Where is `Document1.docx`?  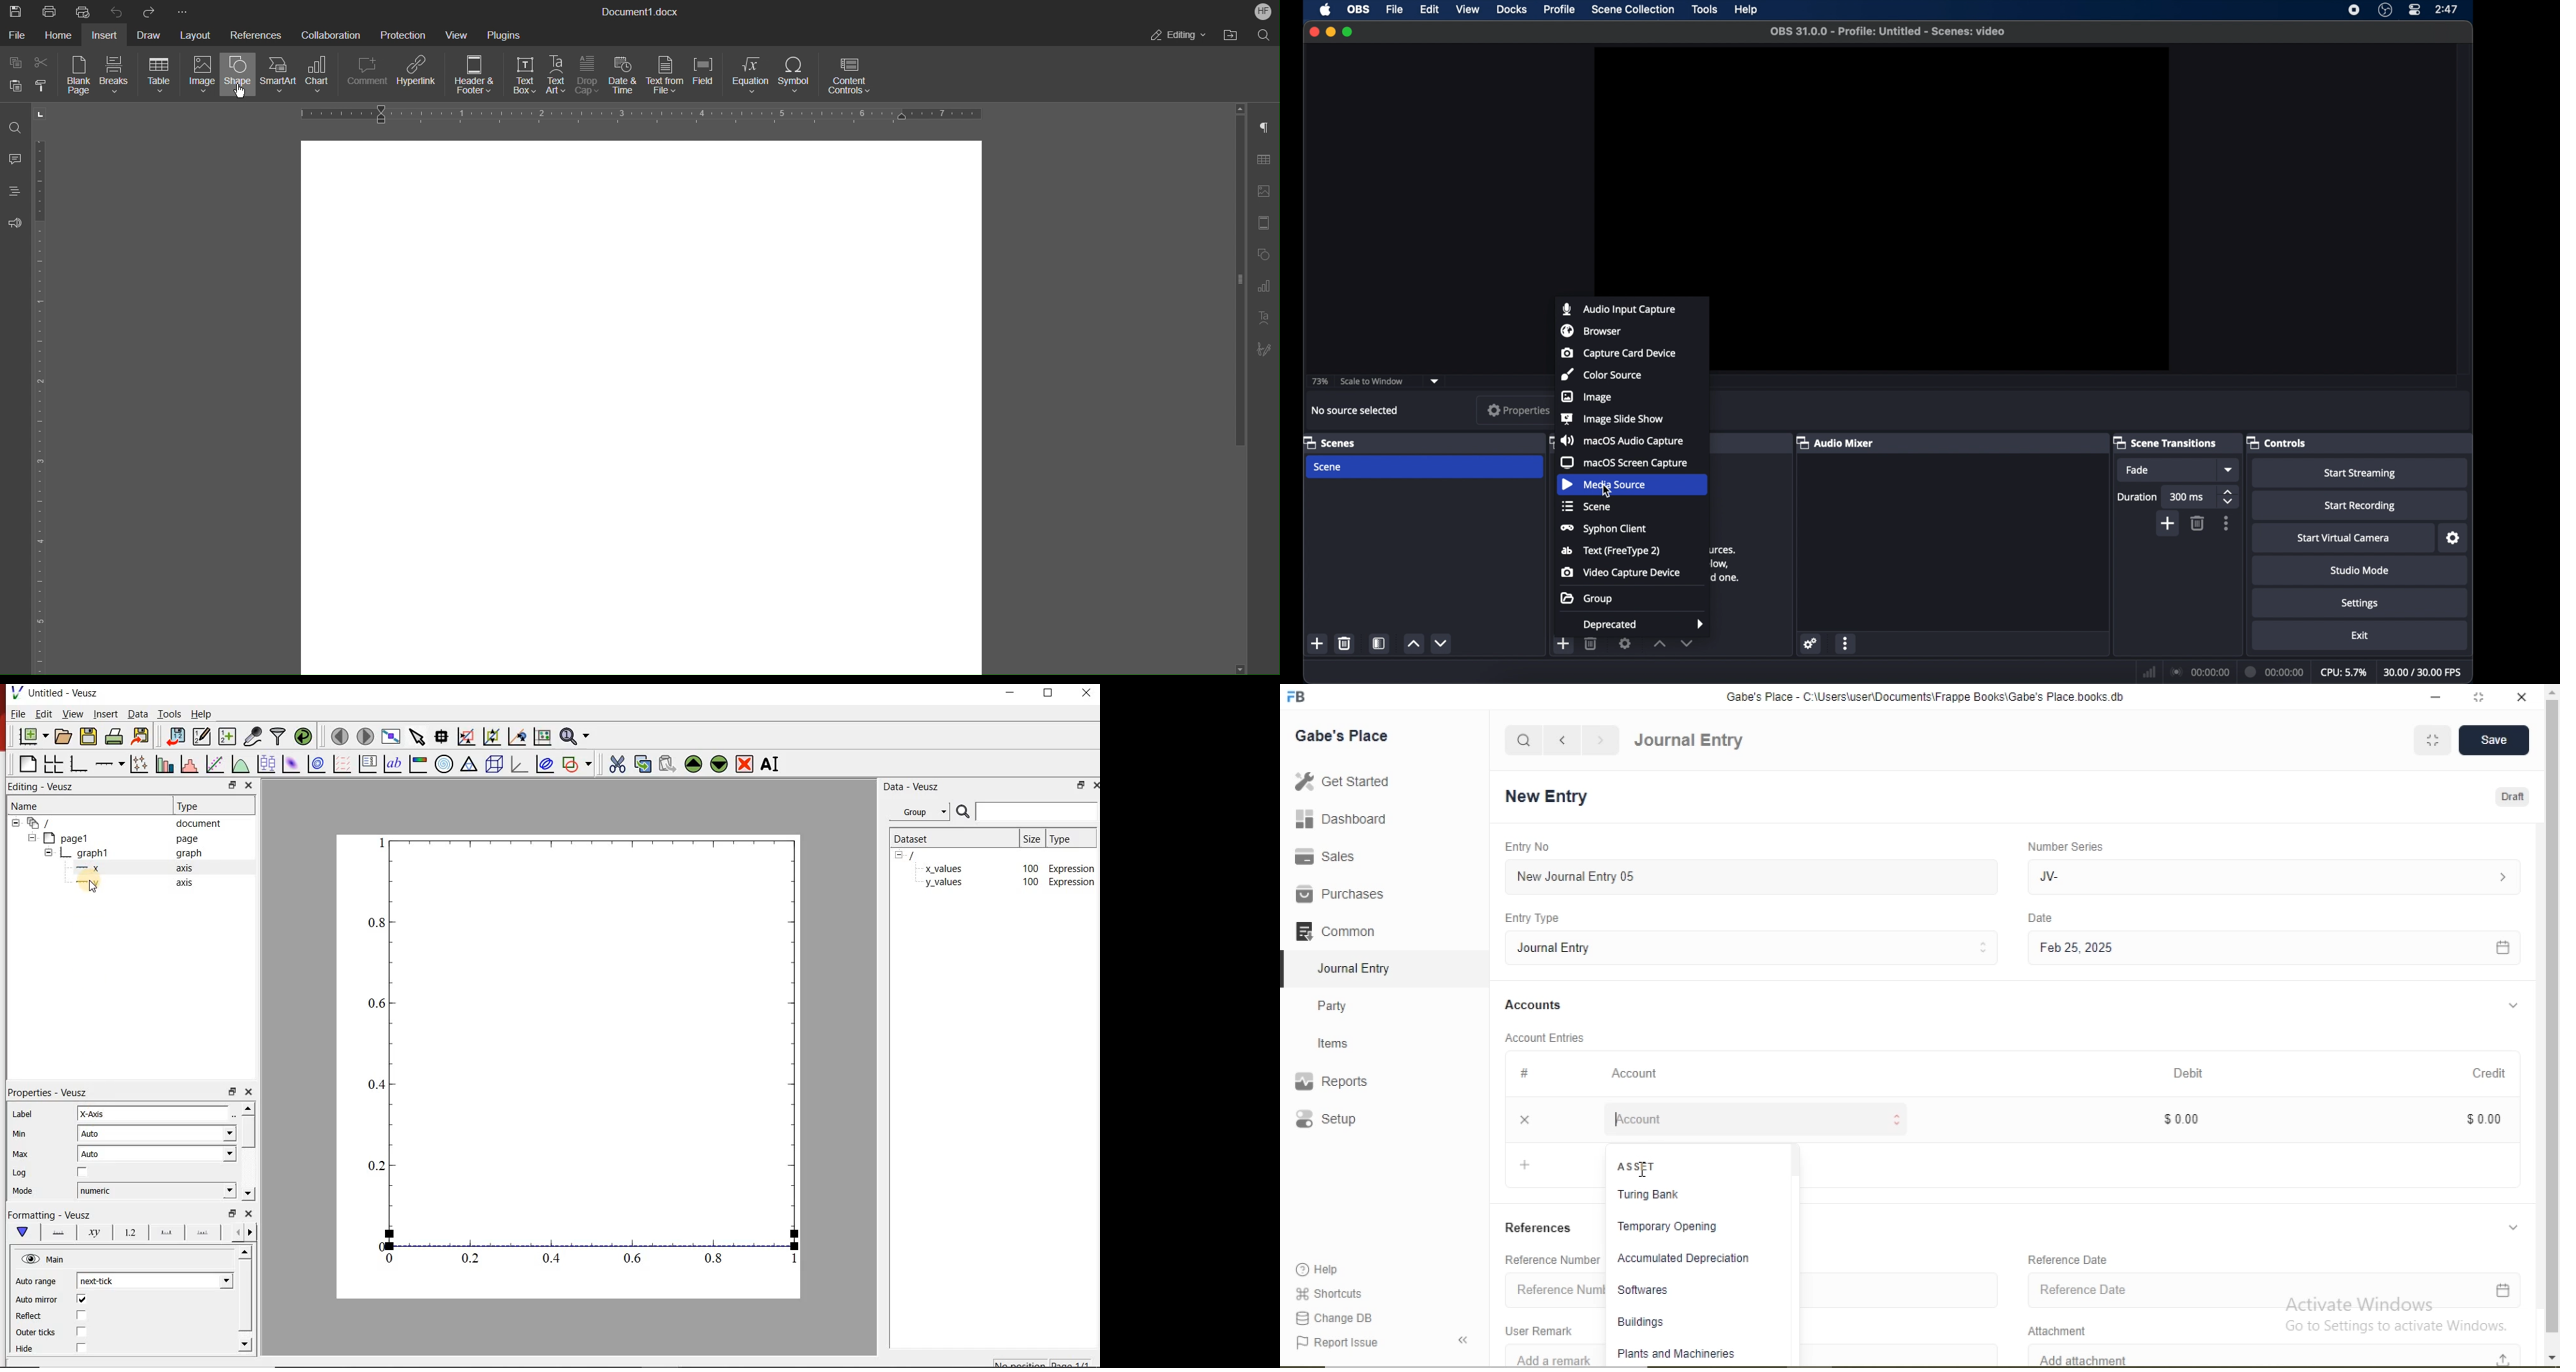 Document1.docx is located at coordinates (641, 13).